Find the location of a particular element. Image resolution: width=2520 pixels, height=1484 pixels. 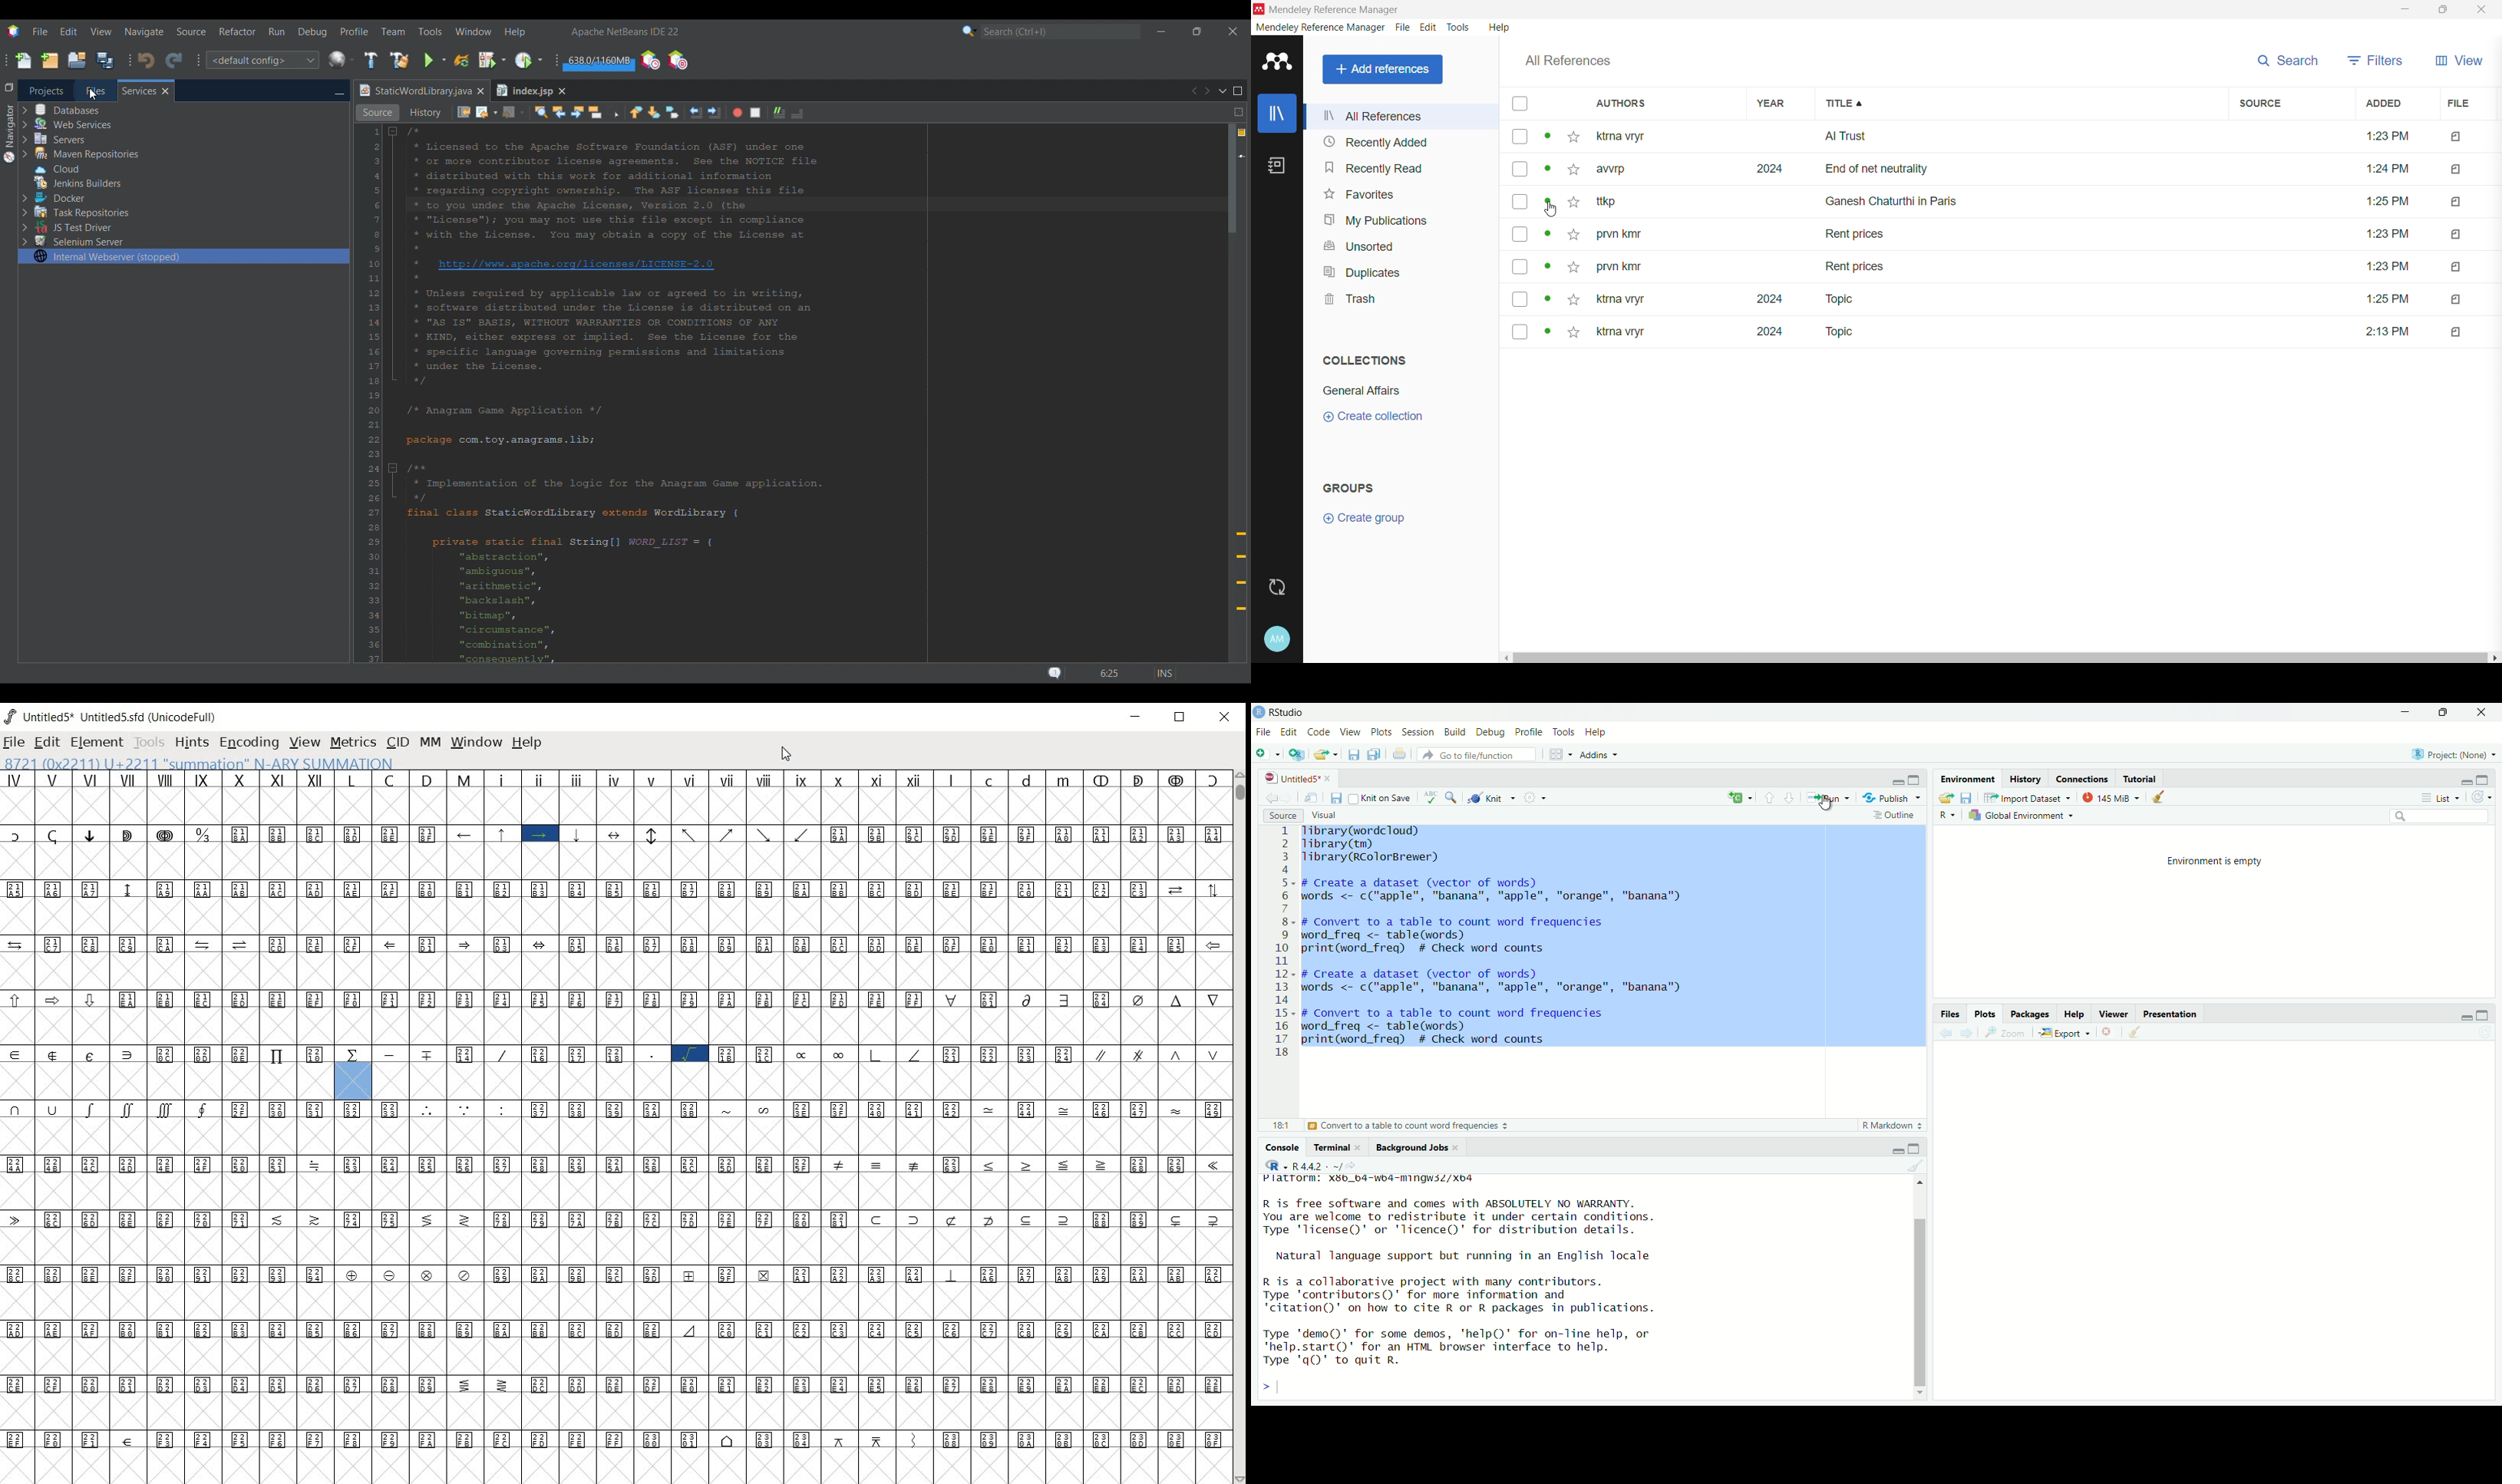

Plots is located at coordinates (1985, 1014).